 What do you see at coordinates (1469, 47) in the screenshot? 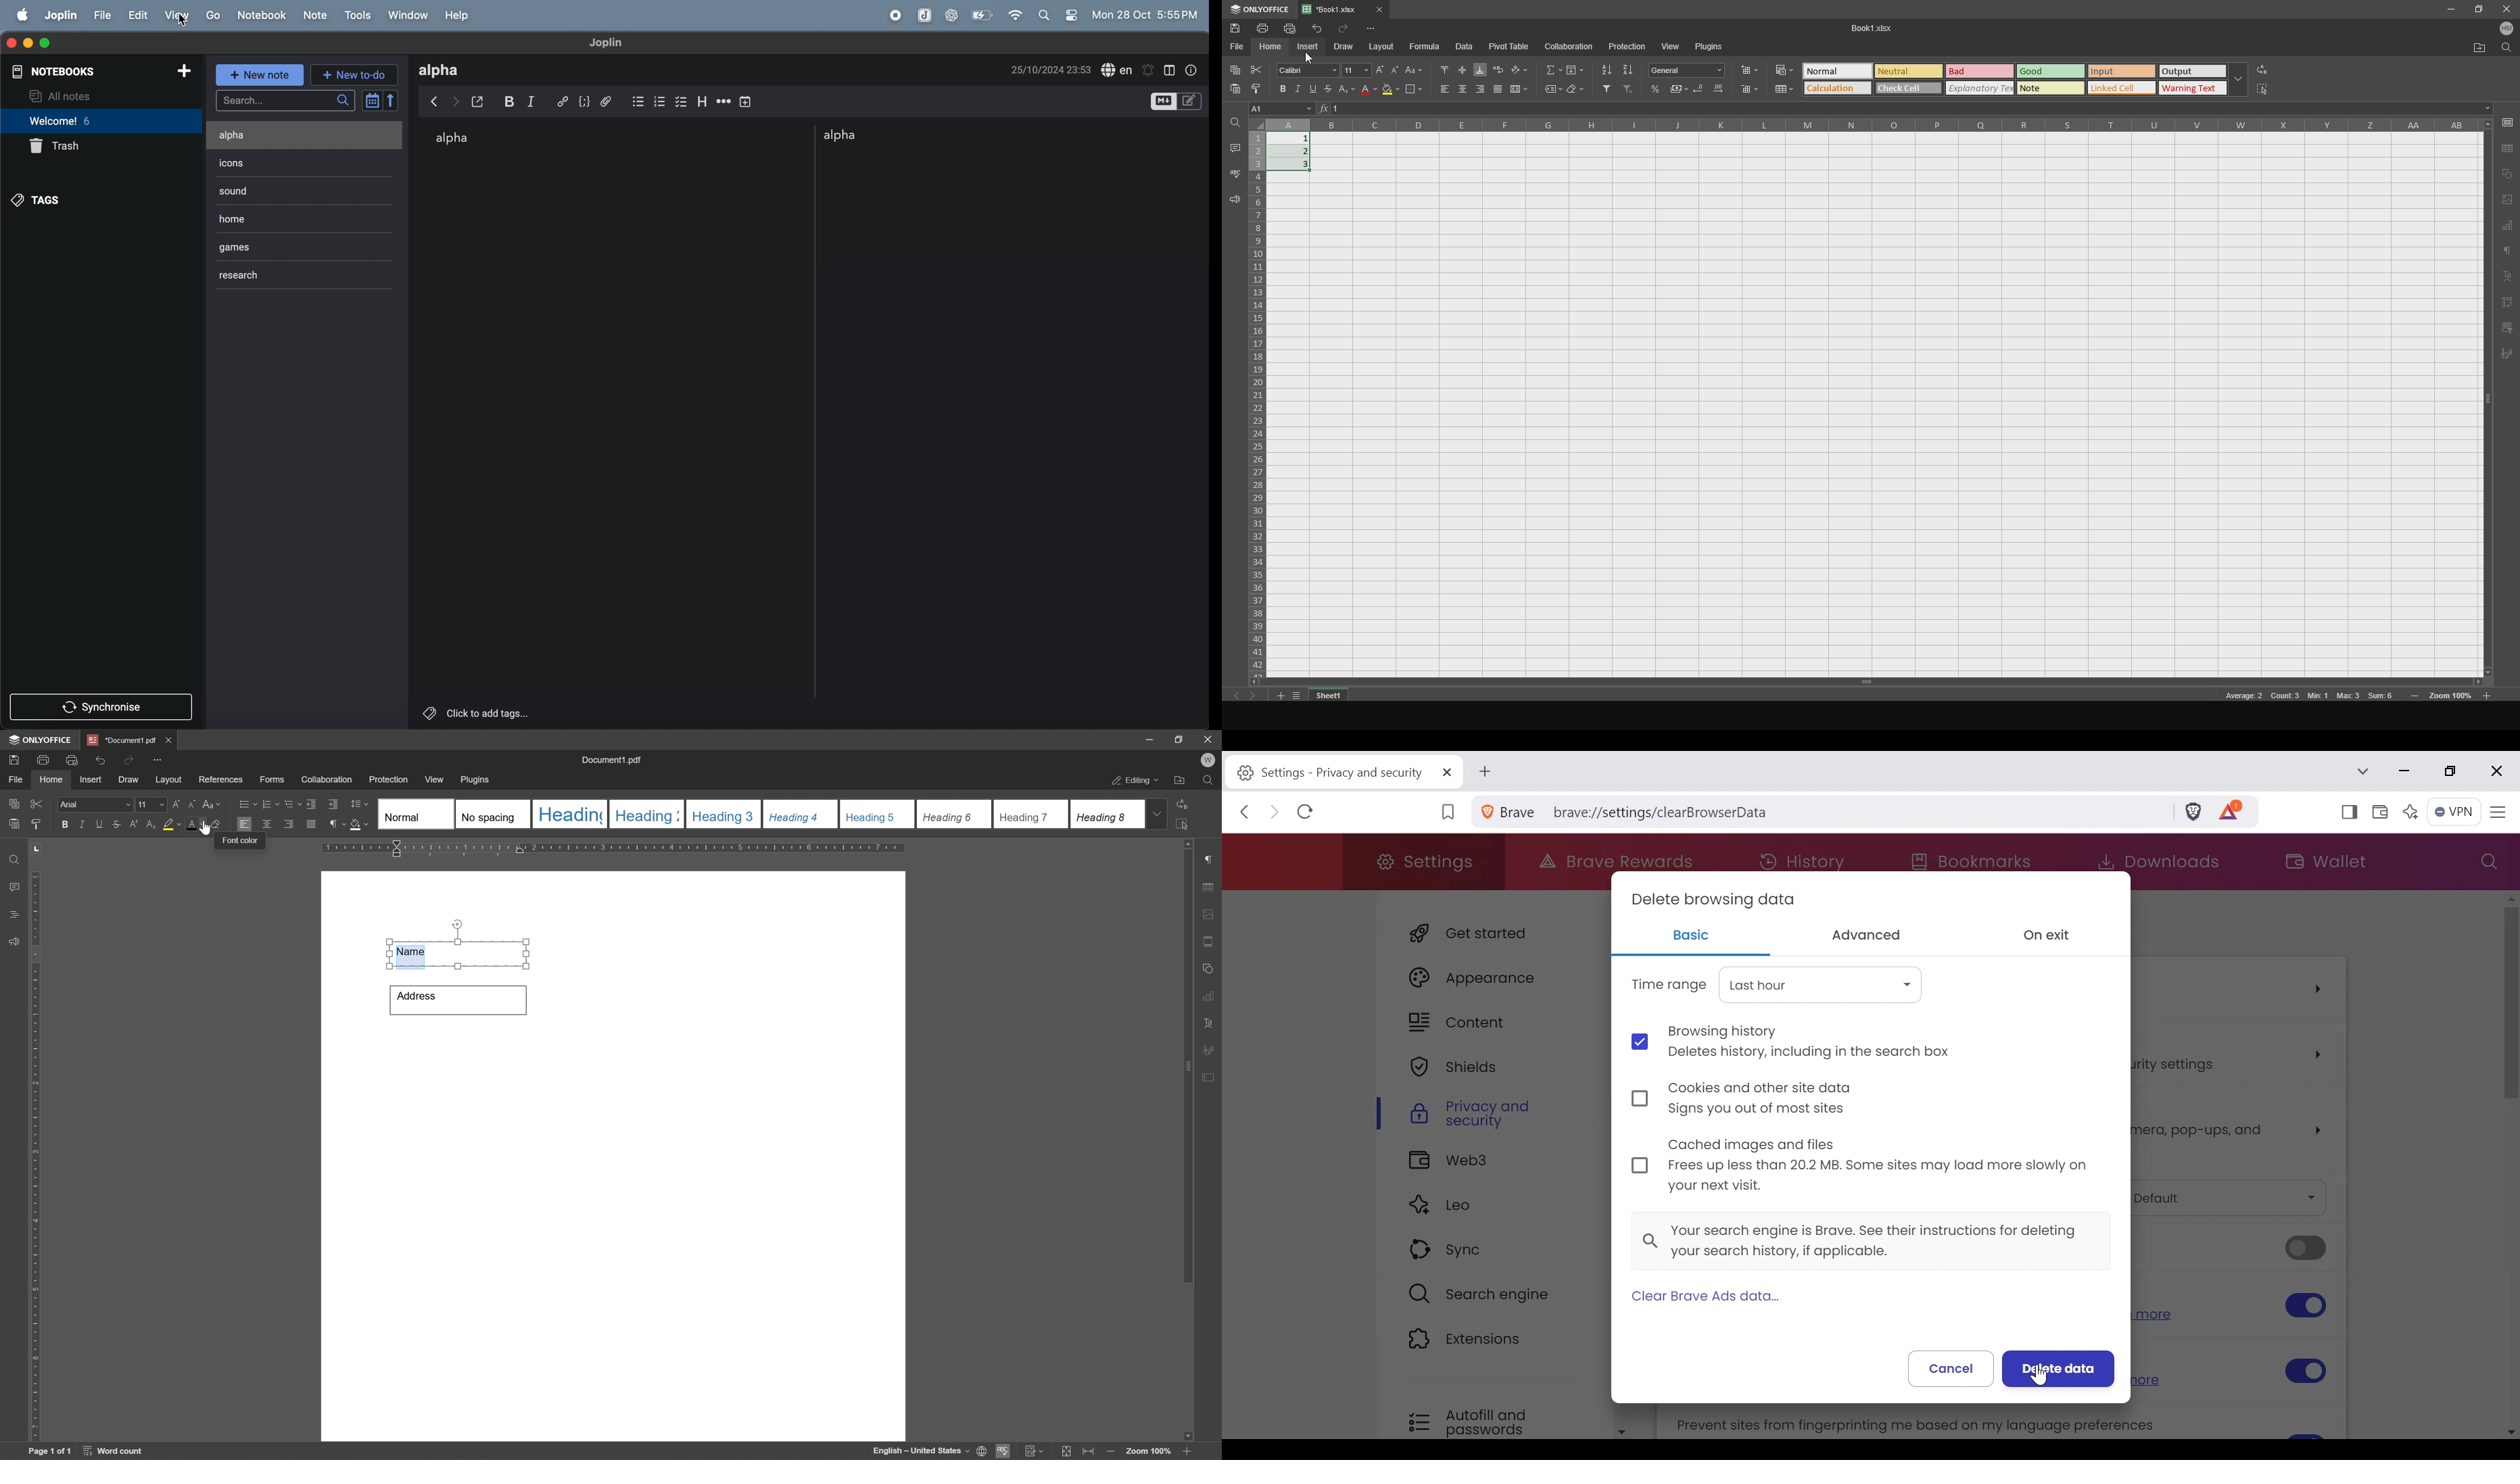
I see `data` at bounding box center [1469, 47].